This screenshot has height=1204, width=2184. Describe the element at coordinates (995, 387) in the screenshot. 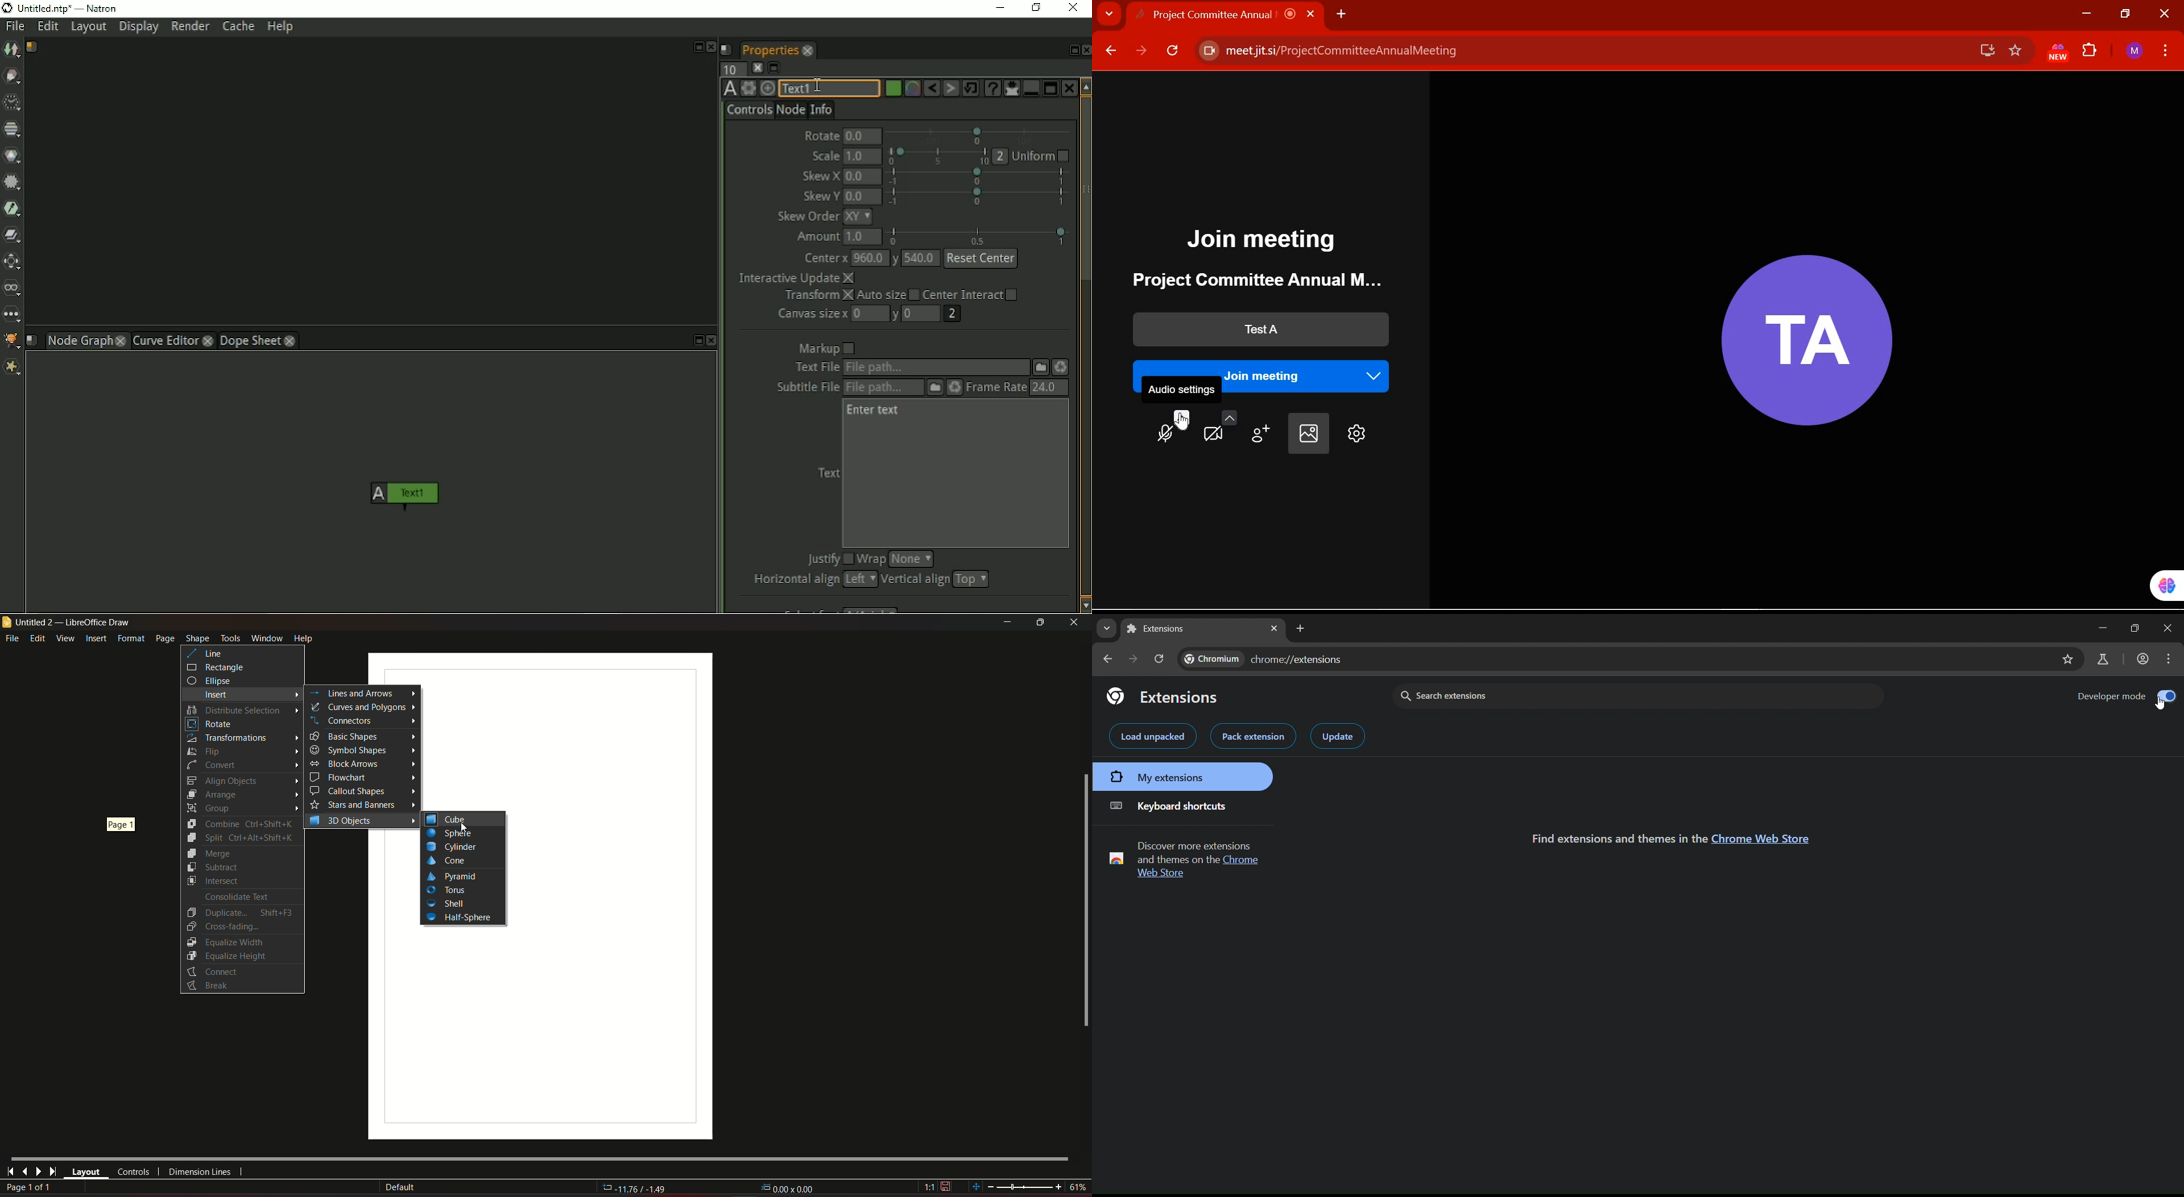

I see `Frame Rate` at that location.